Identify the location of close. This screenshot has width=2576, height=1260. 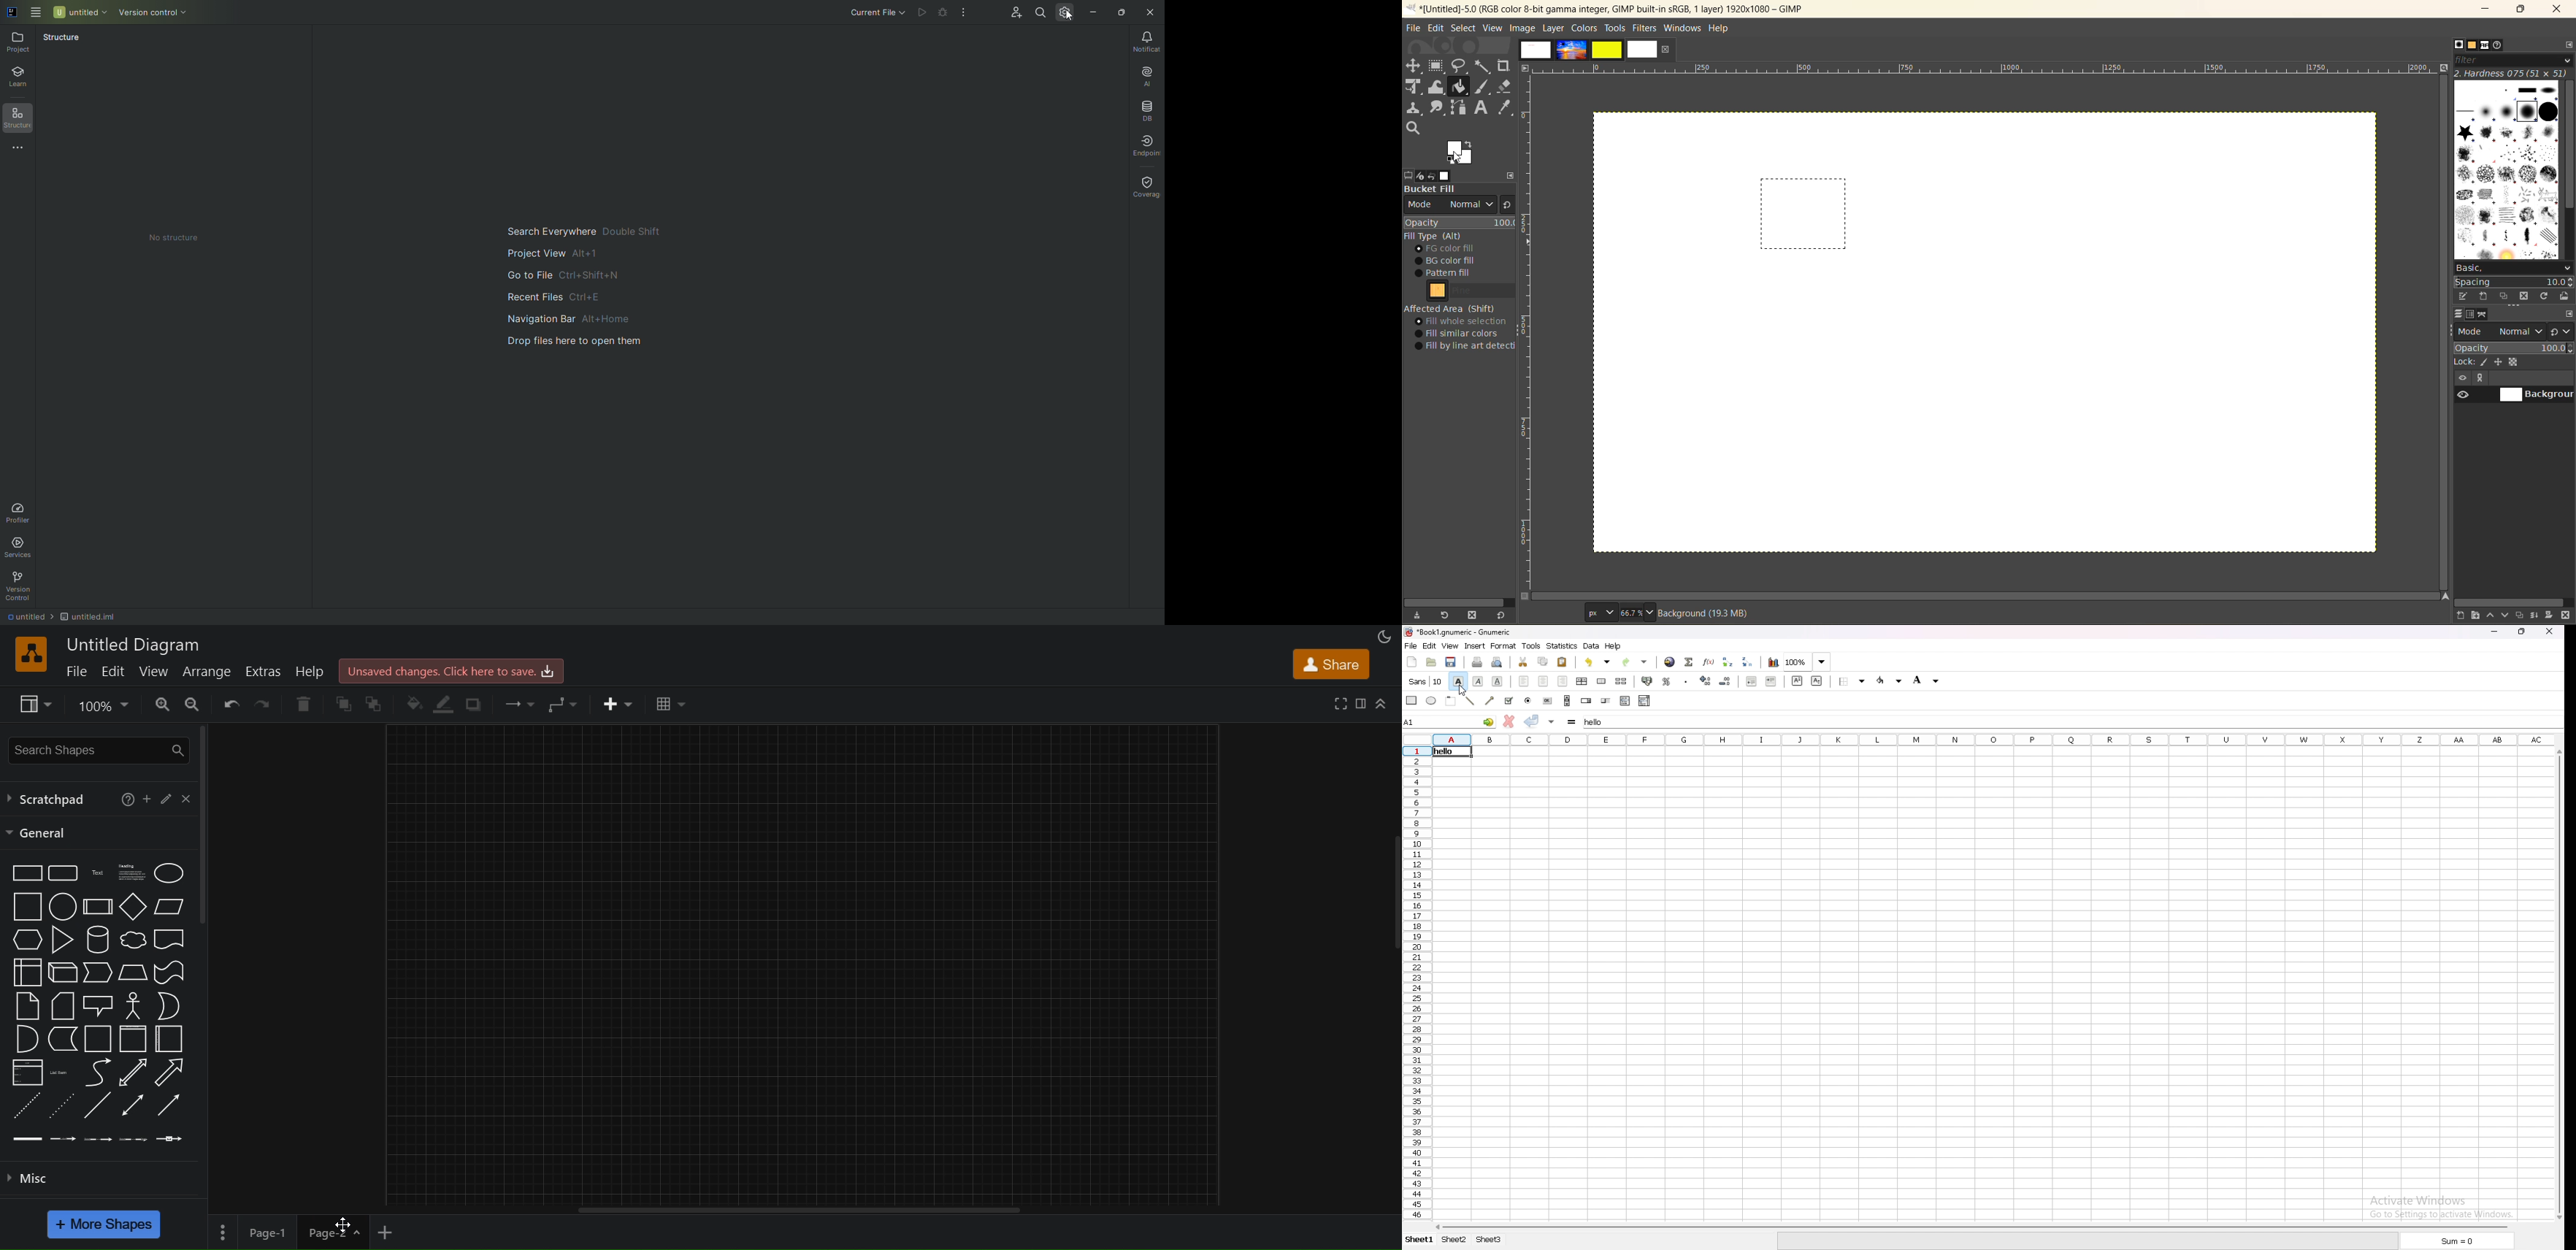
(185, 798).